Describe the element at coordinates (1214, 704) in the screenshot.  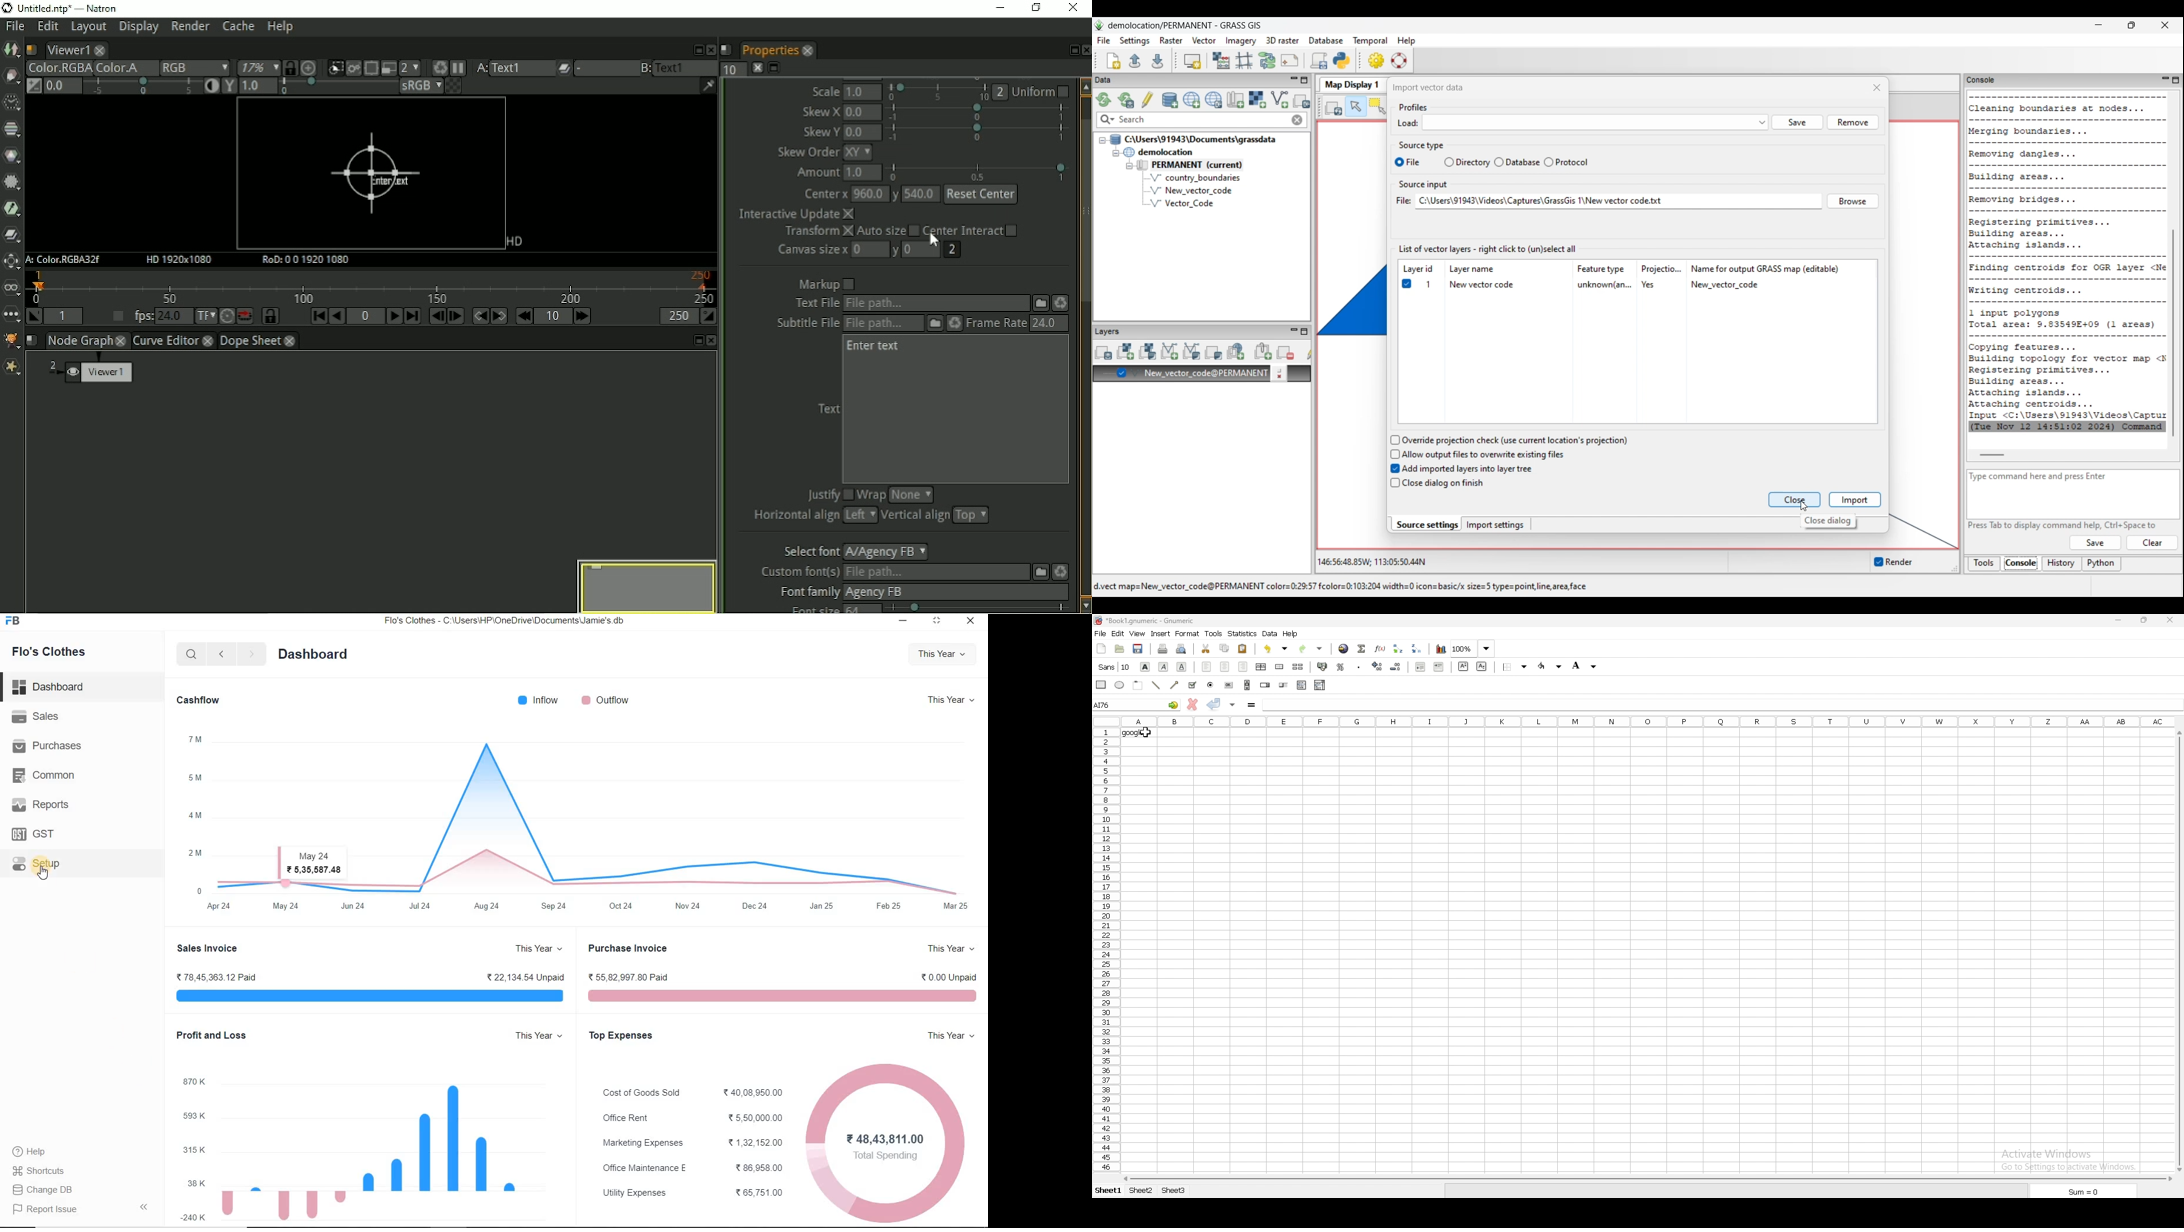
I see `accept change` at that location.